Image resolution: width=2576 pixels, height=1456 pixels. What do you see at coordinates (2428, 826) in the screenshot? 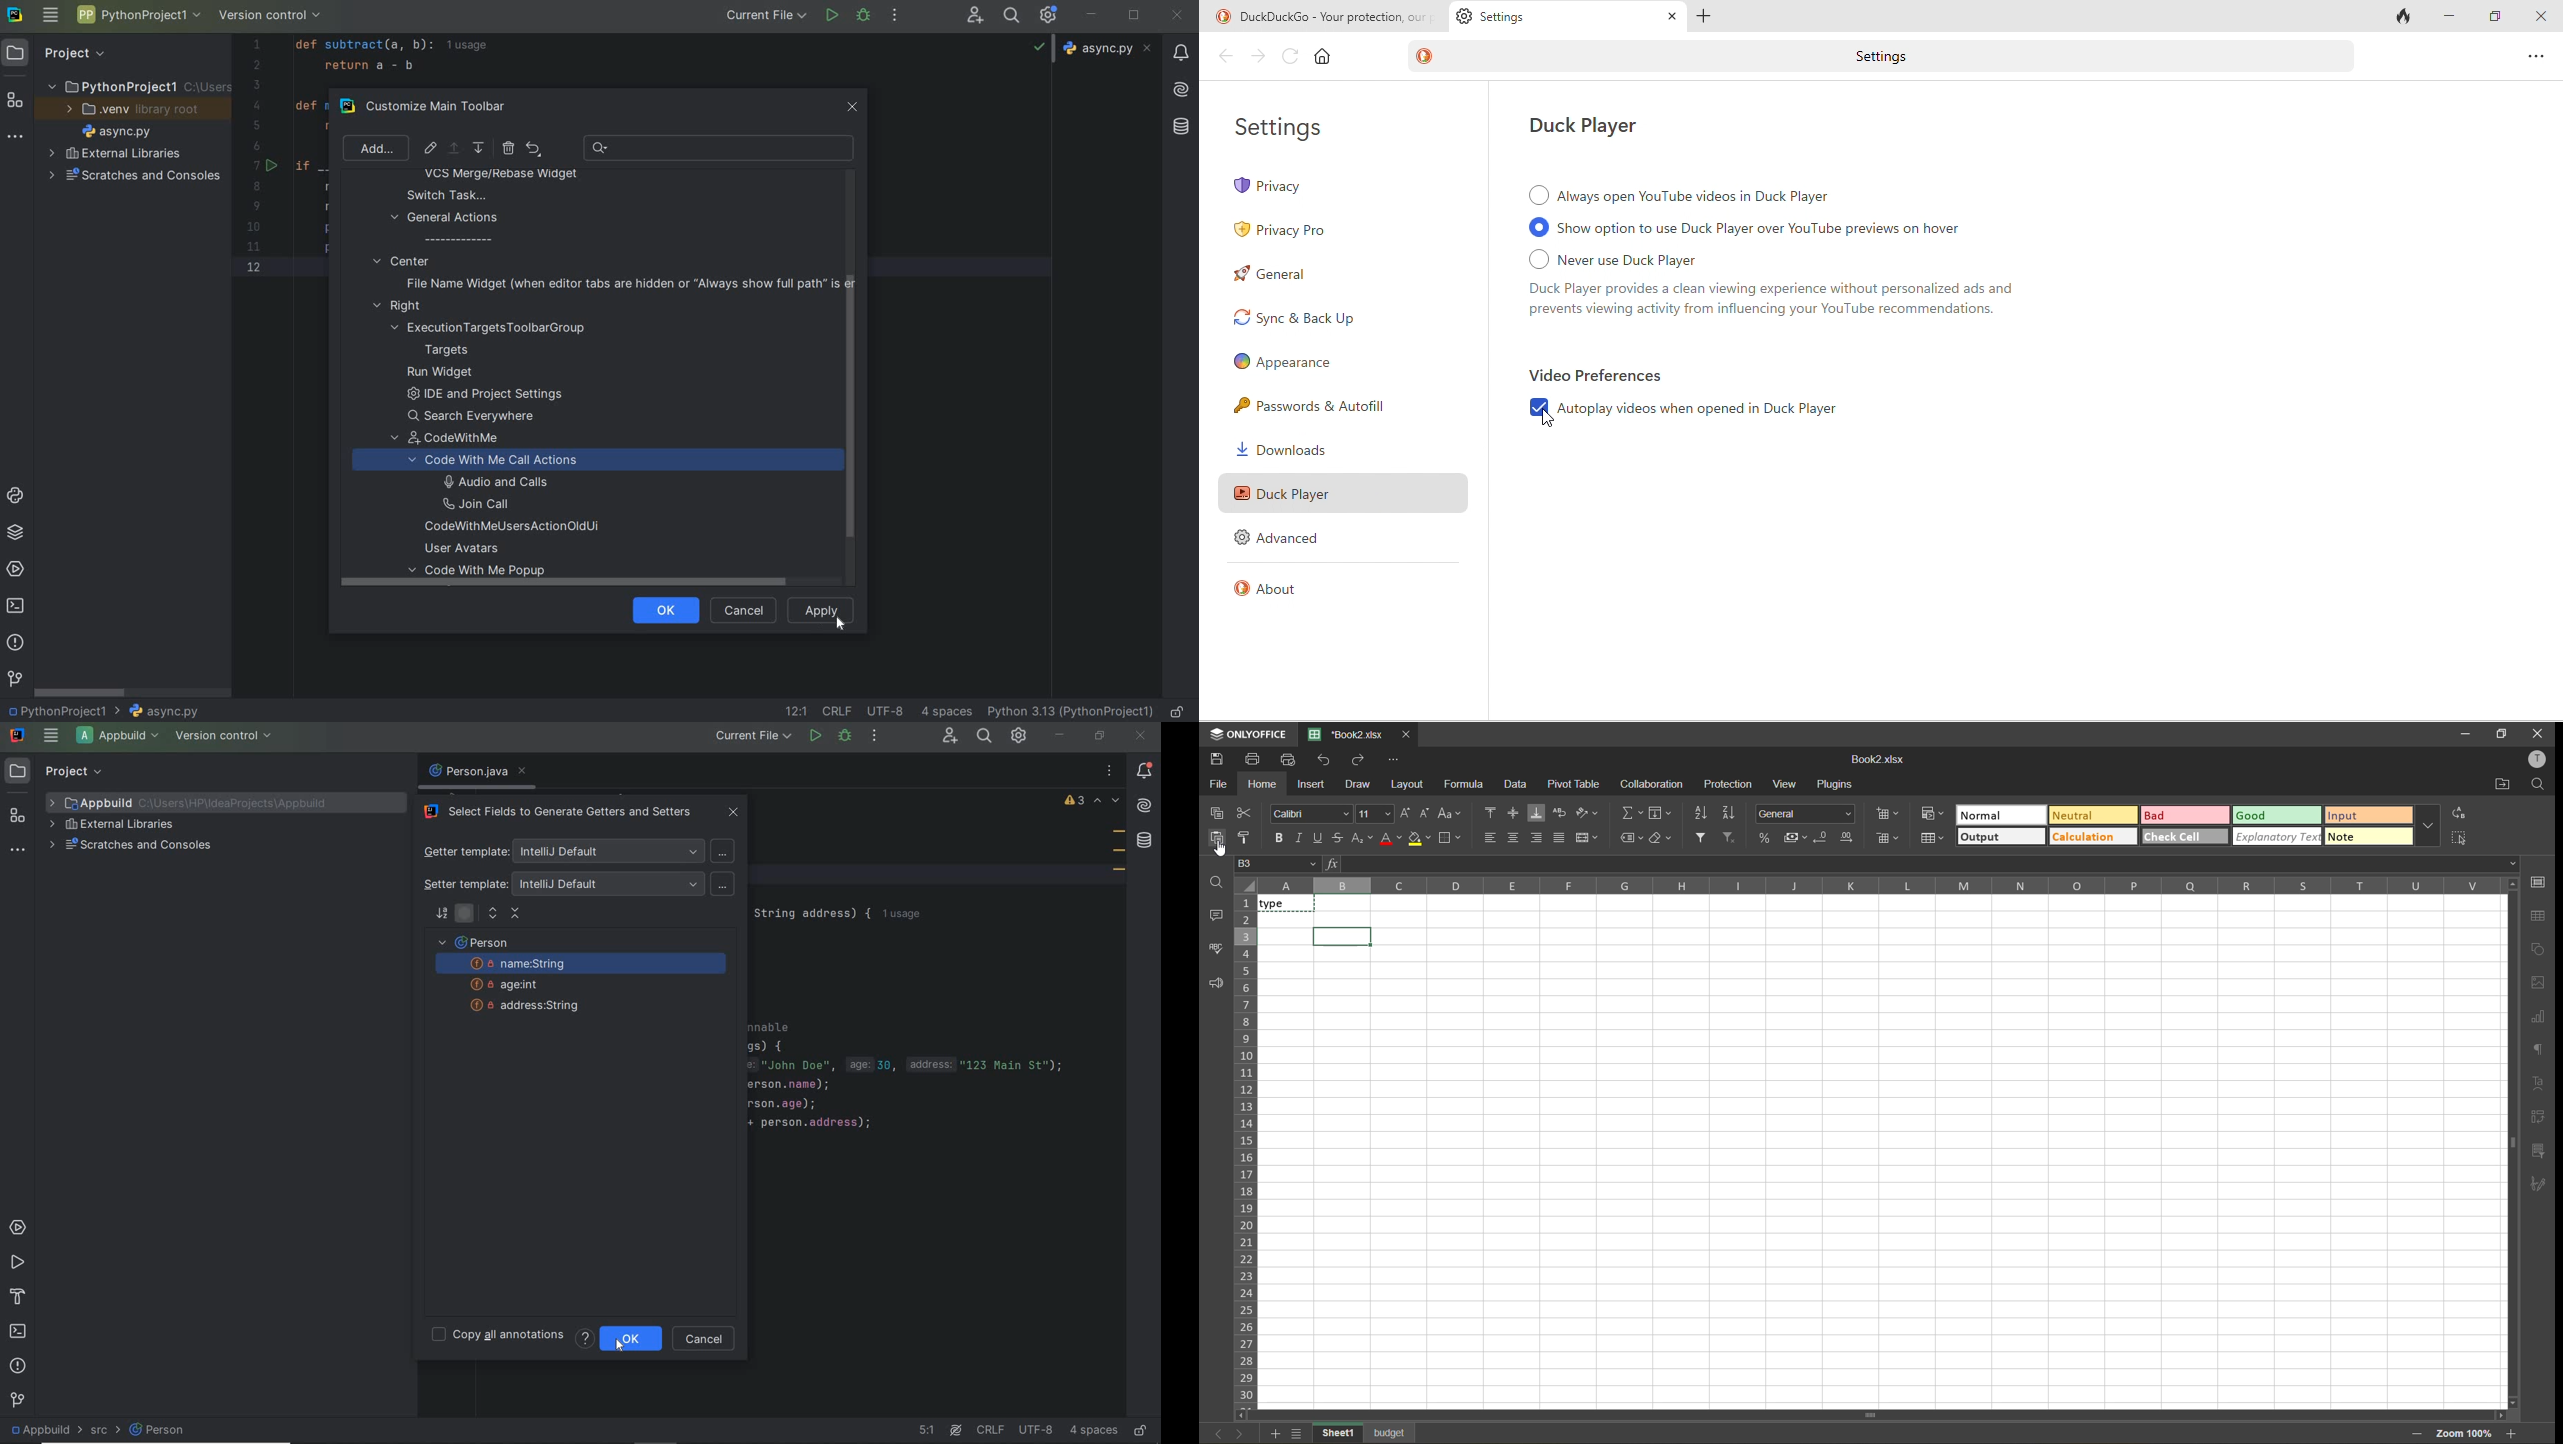
I see `more options` at bounding box center [2428, 826].